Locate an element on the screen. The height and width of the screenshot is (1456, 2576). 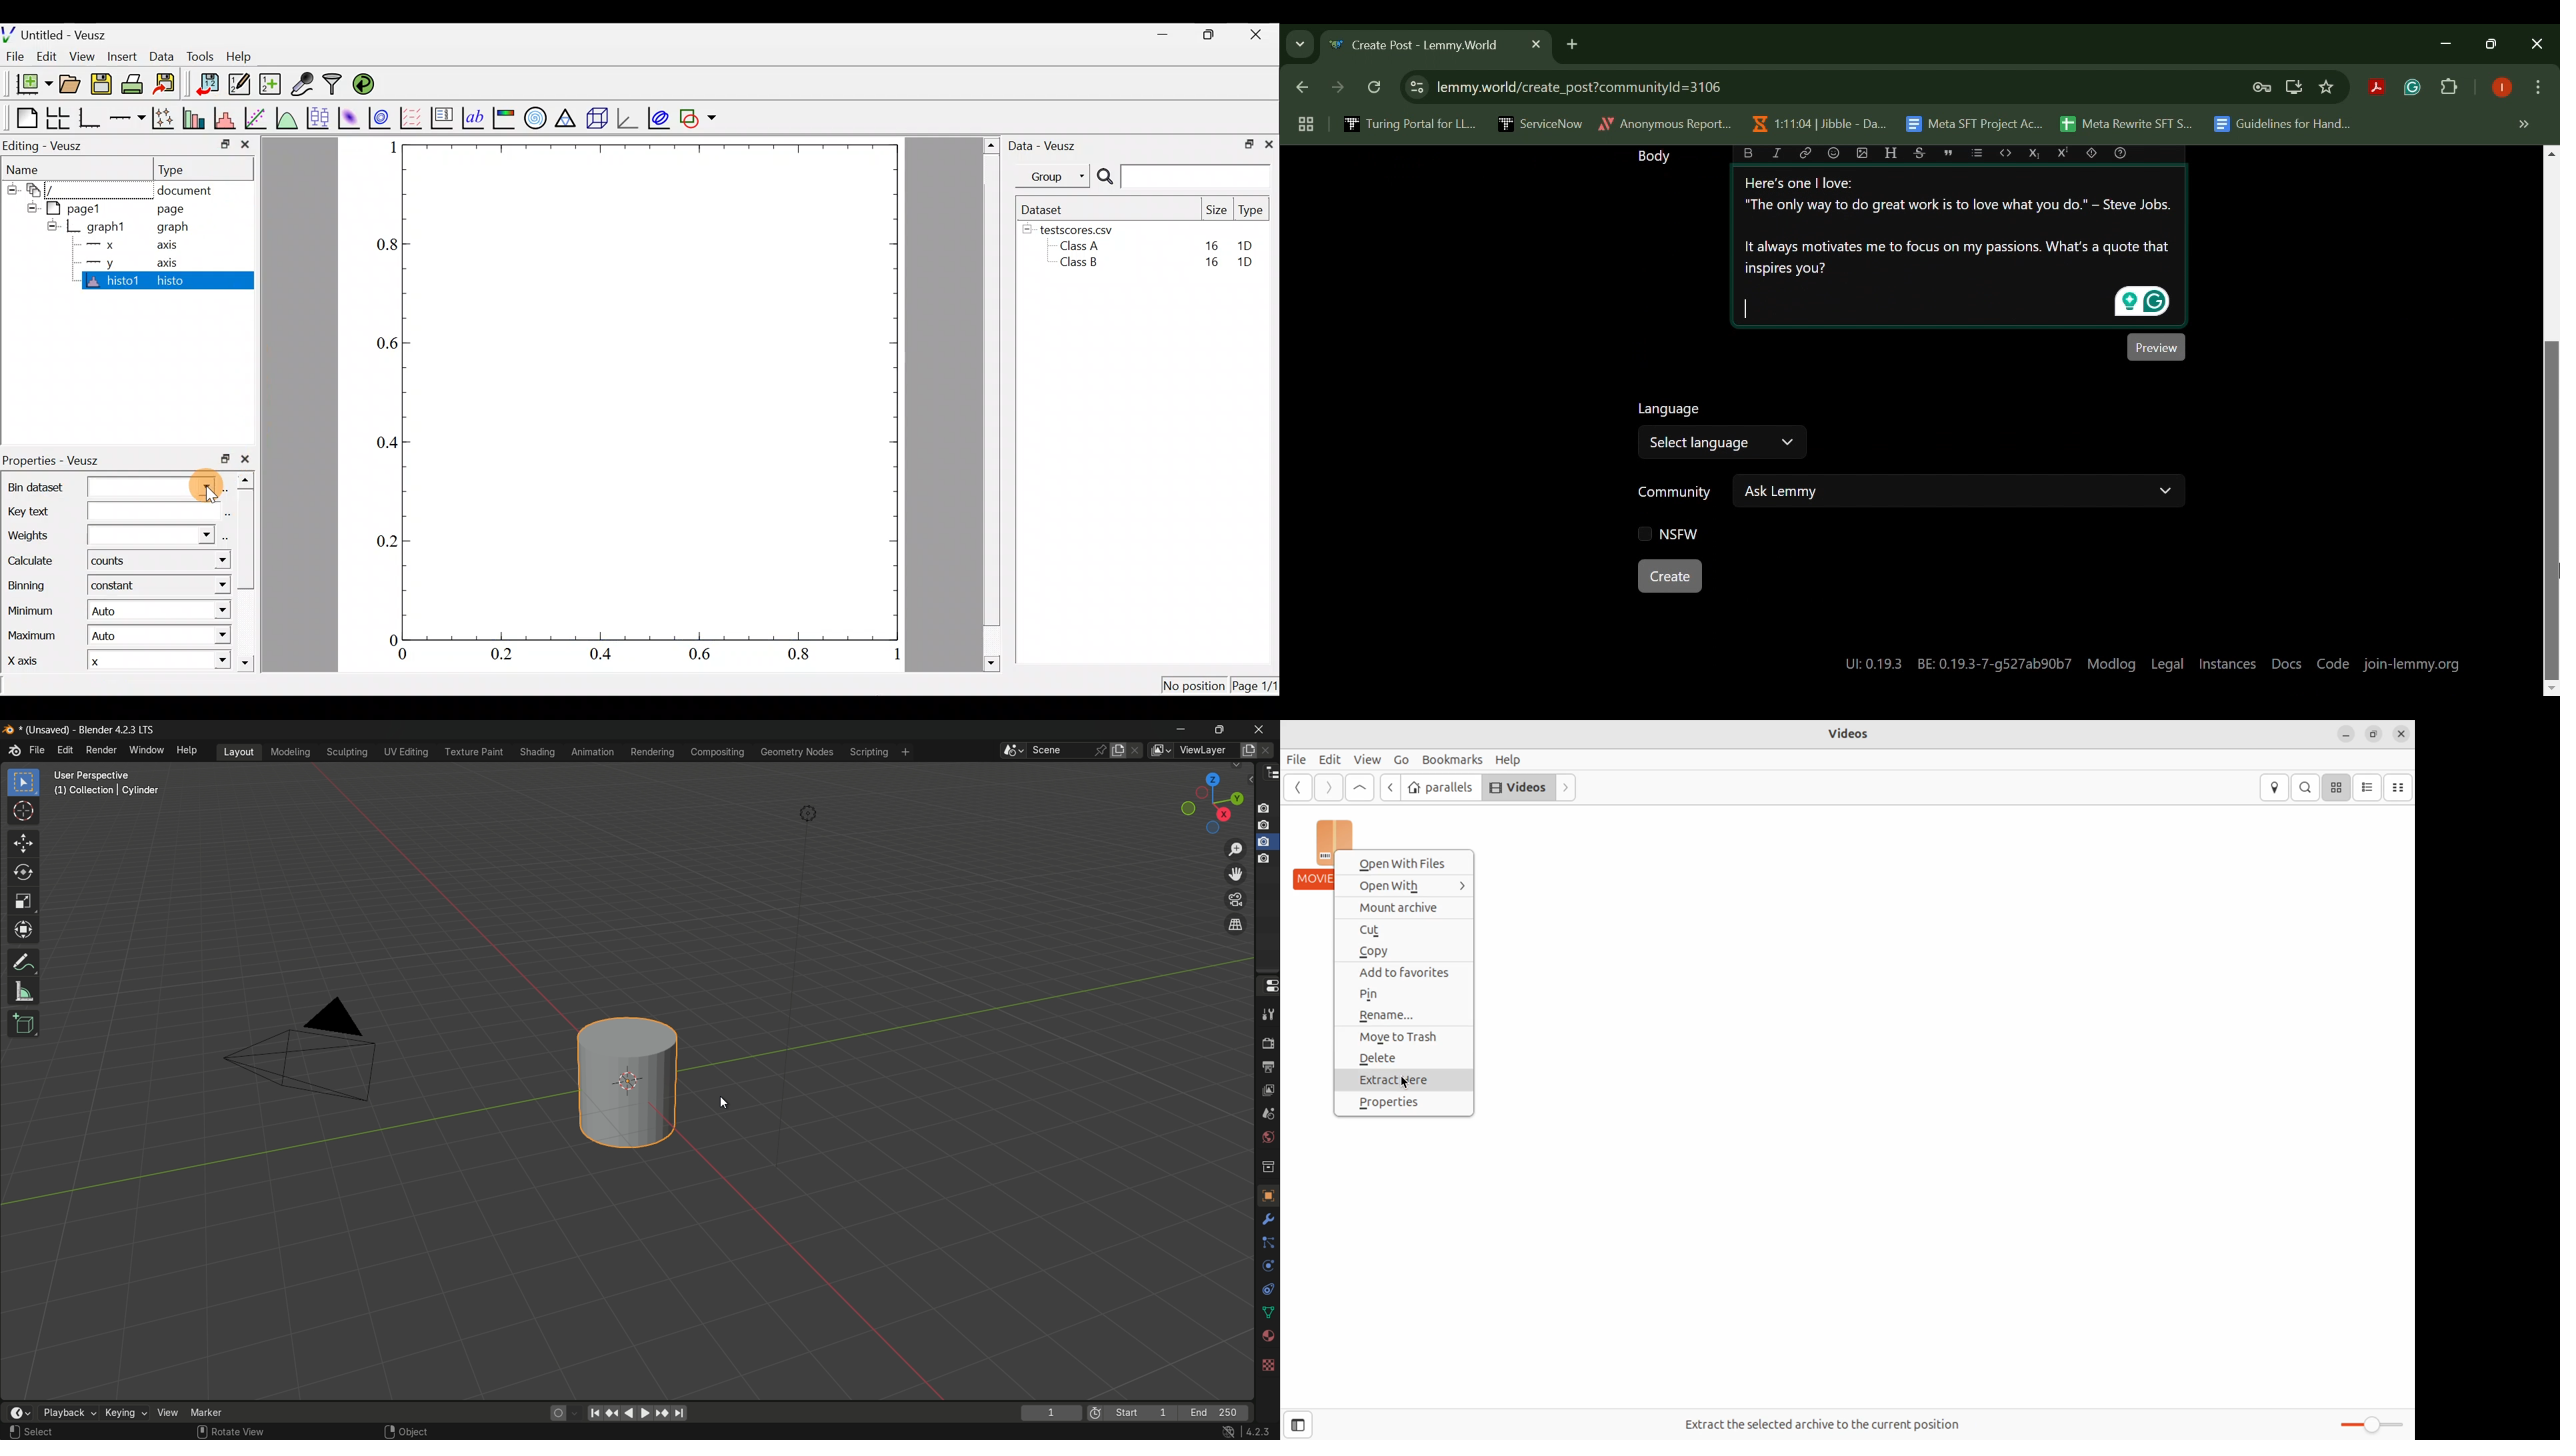
jump to keyframe is located at coordinates (662, 1413).